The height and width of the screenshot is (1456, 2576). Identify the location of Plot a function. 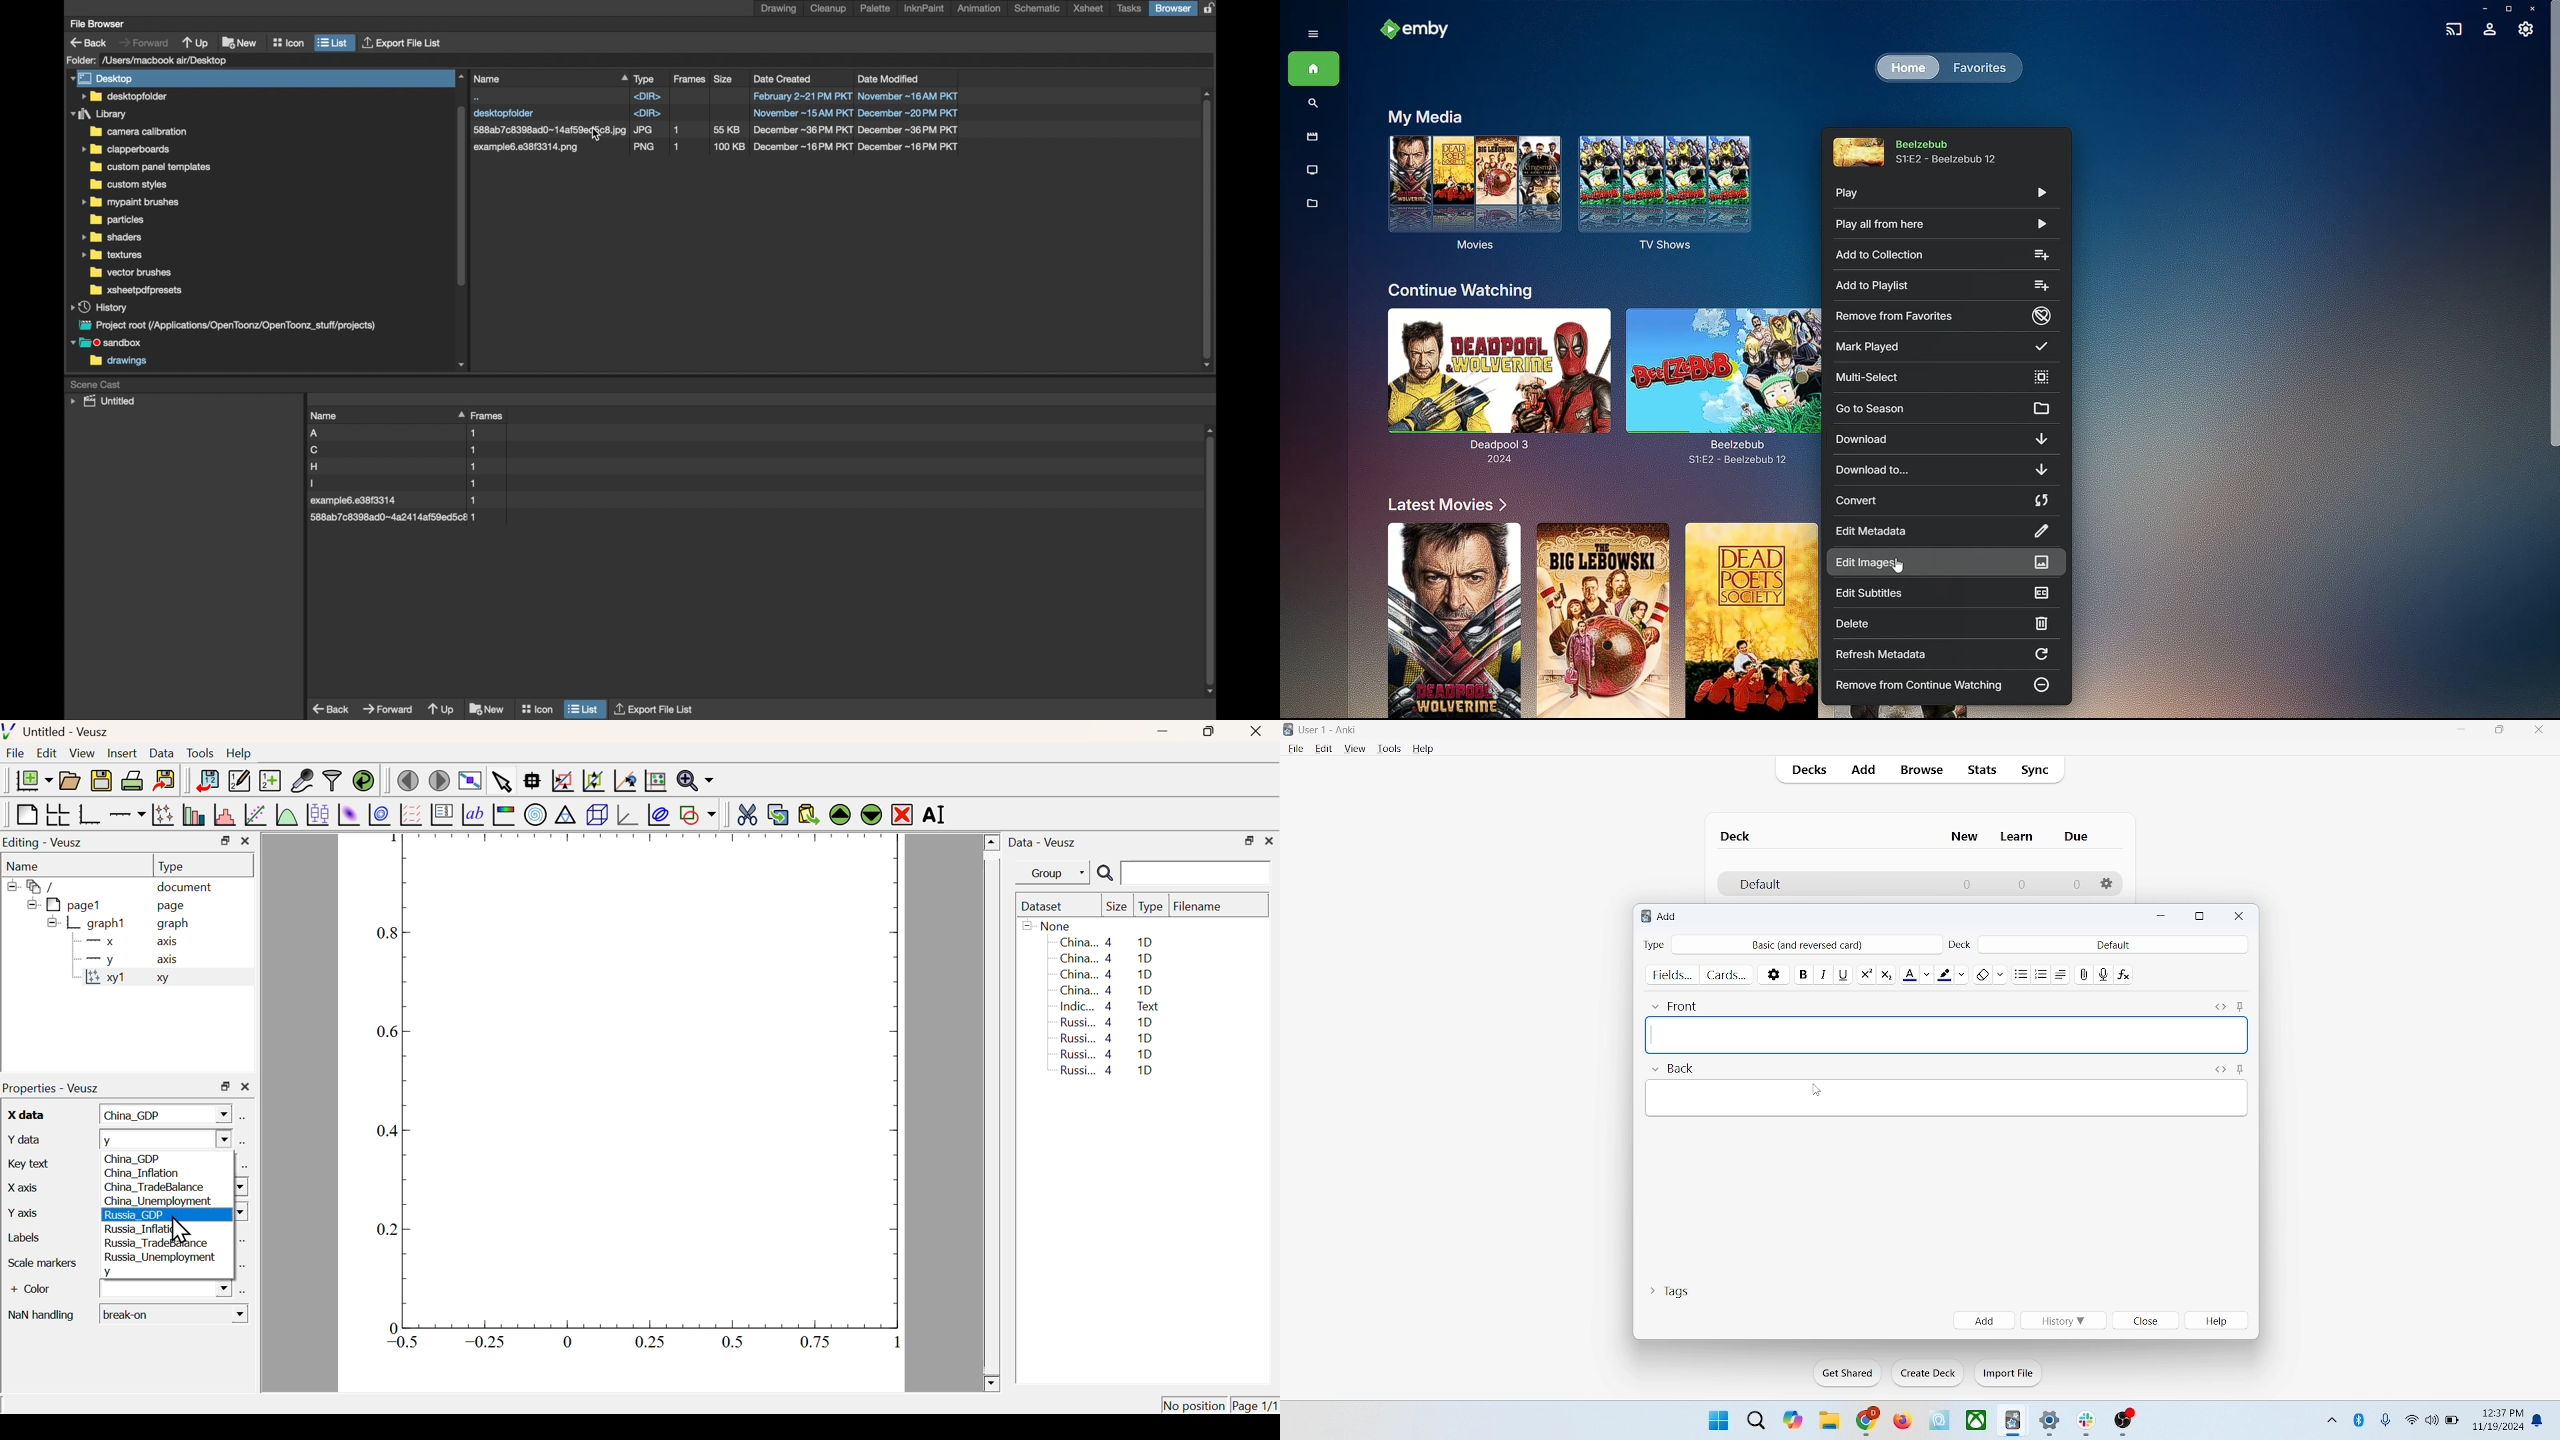
(285, 815).